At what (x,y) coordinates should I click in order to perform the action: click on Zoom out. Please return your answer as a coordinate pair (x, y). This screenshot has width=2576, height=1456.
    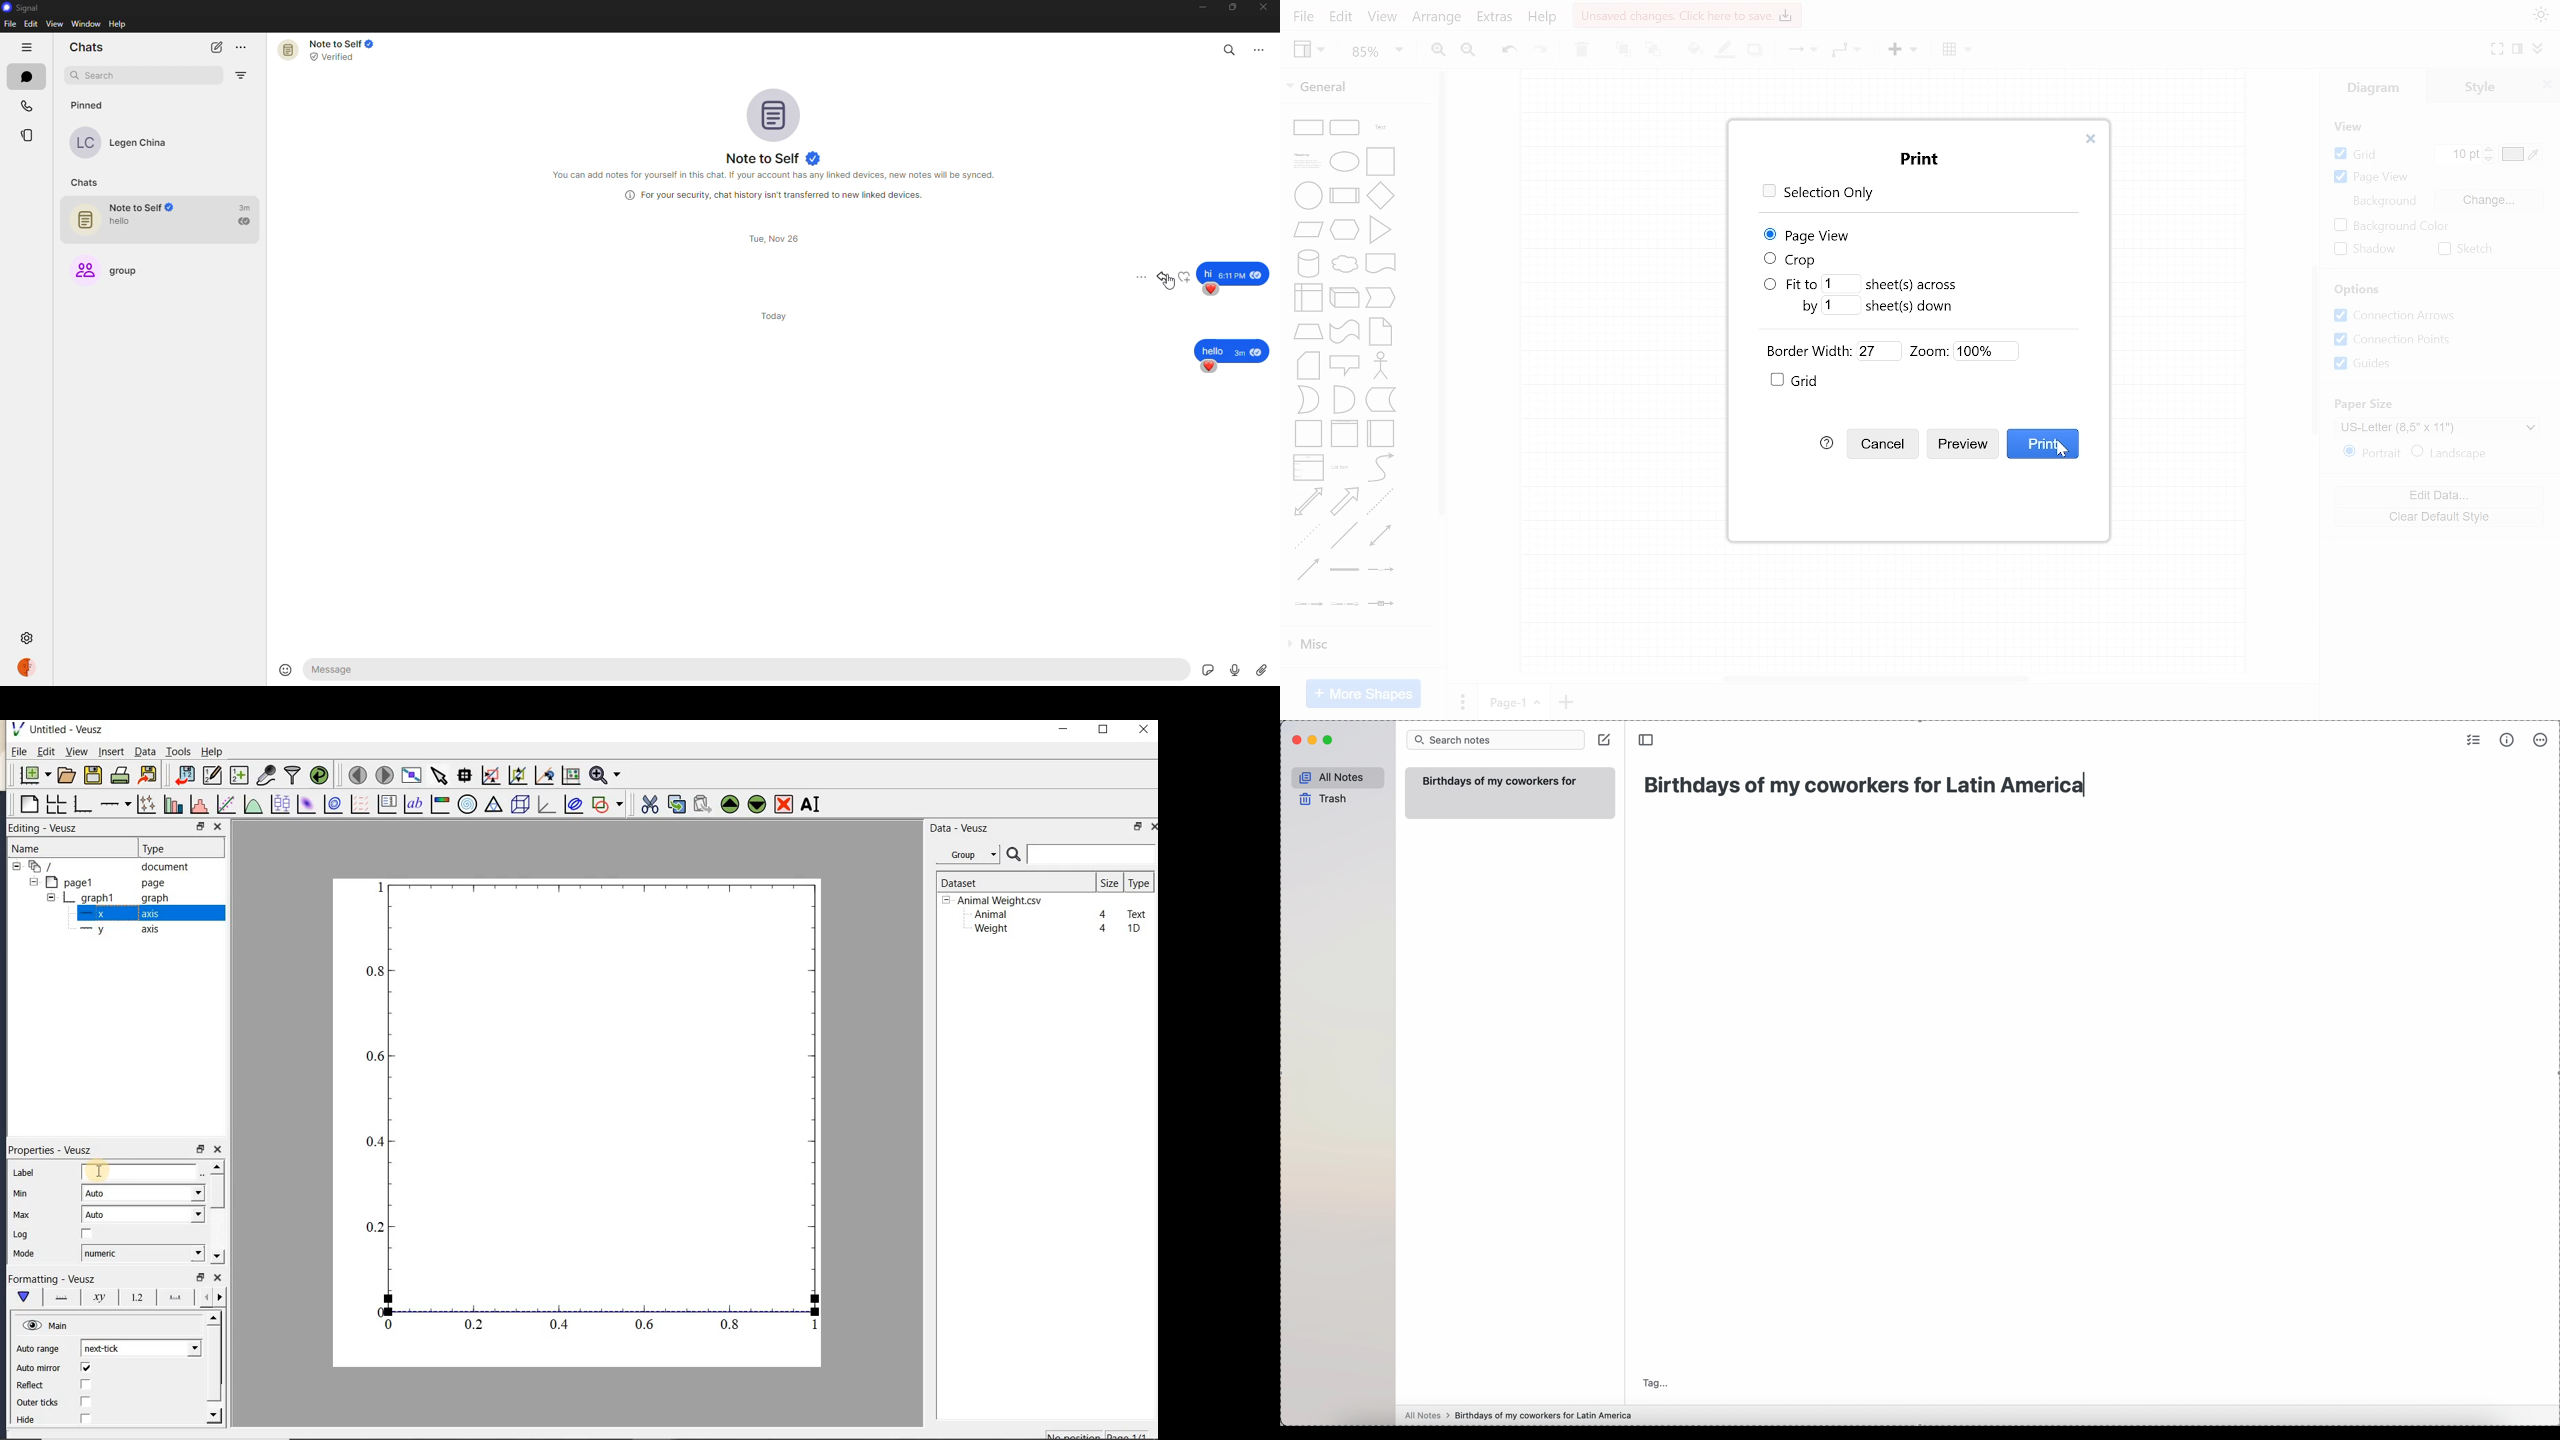
    Looking at the image, I should click on (1469, 49).